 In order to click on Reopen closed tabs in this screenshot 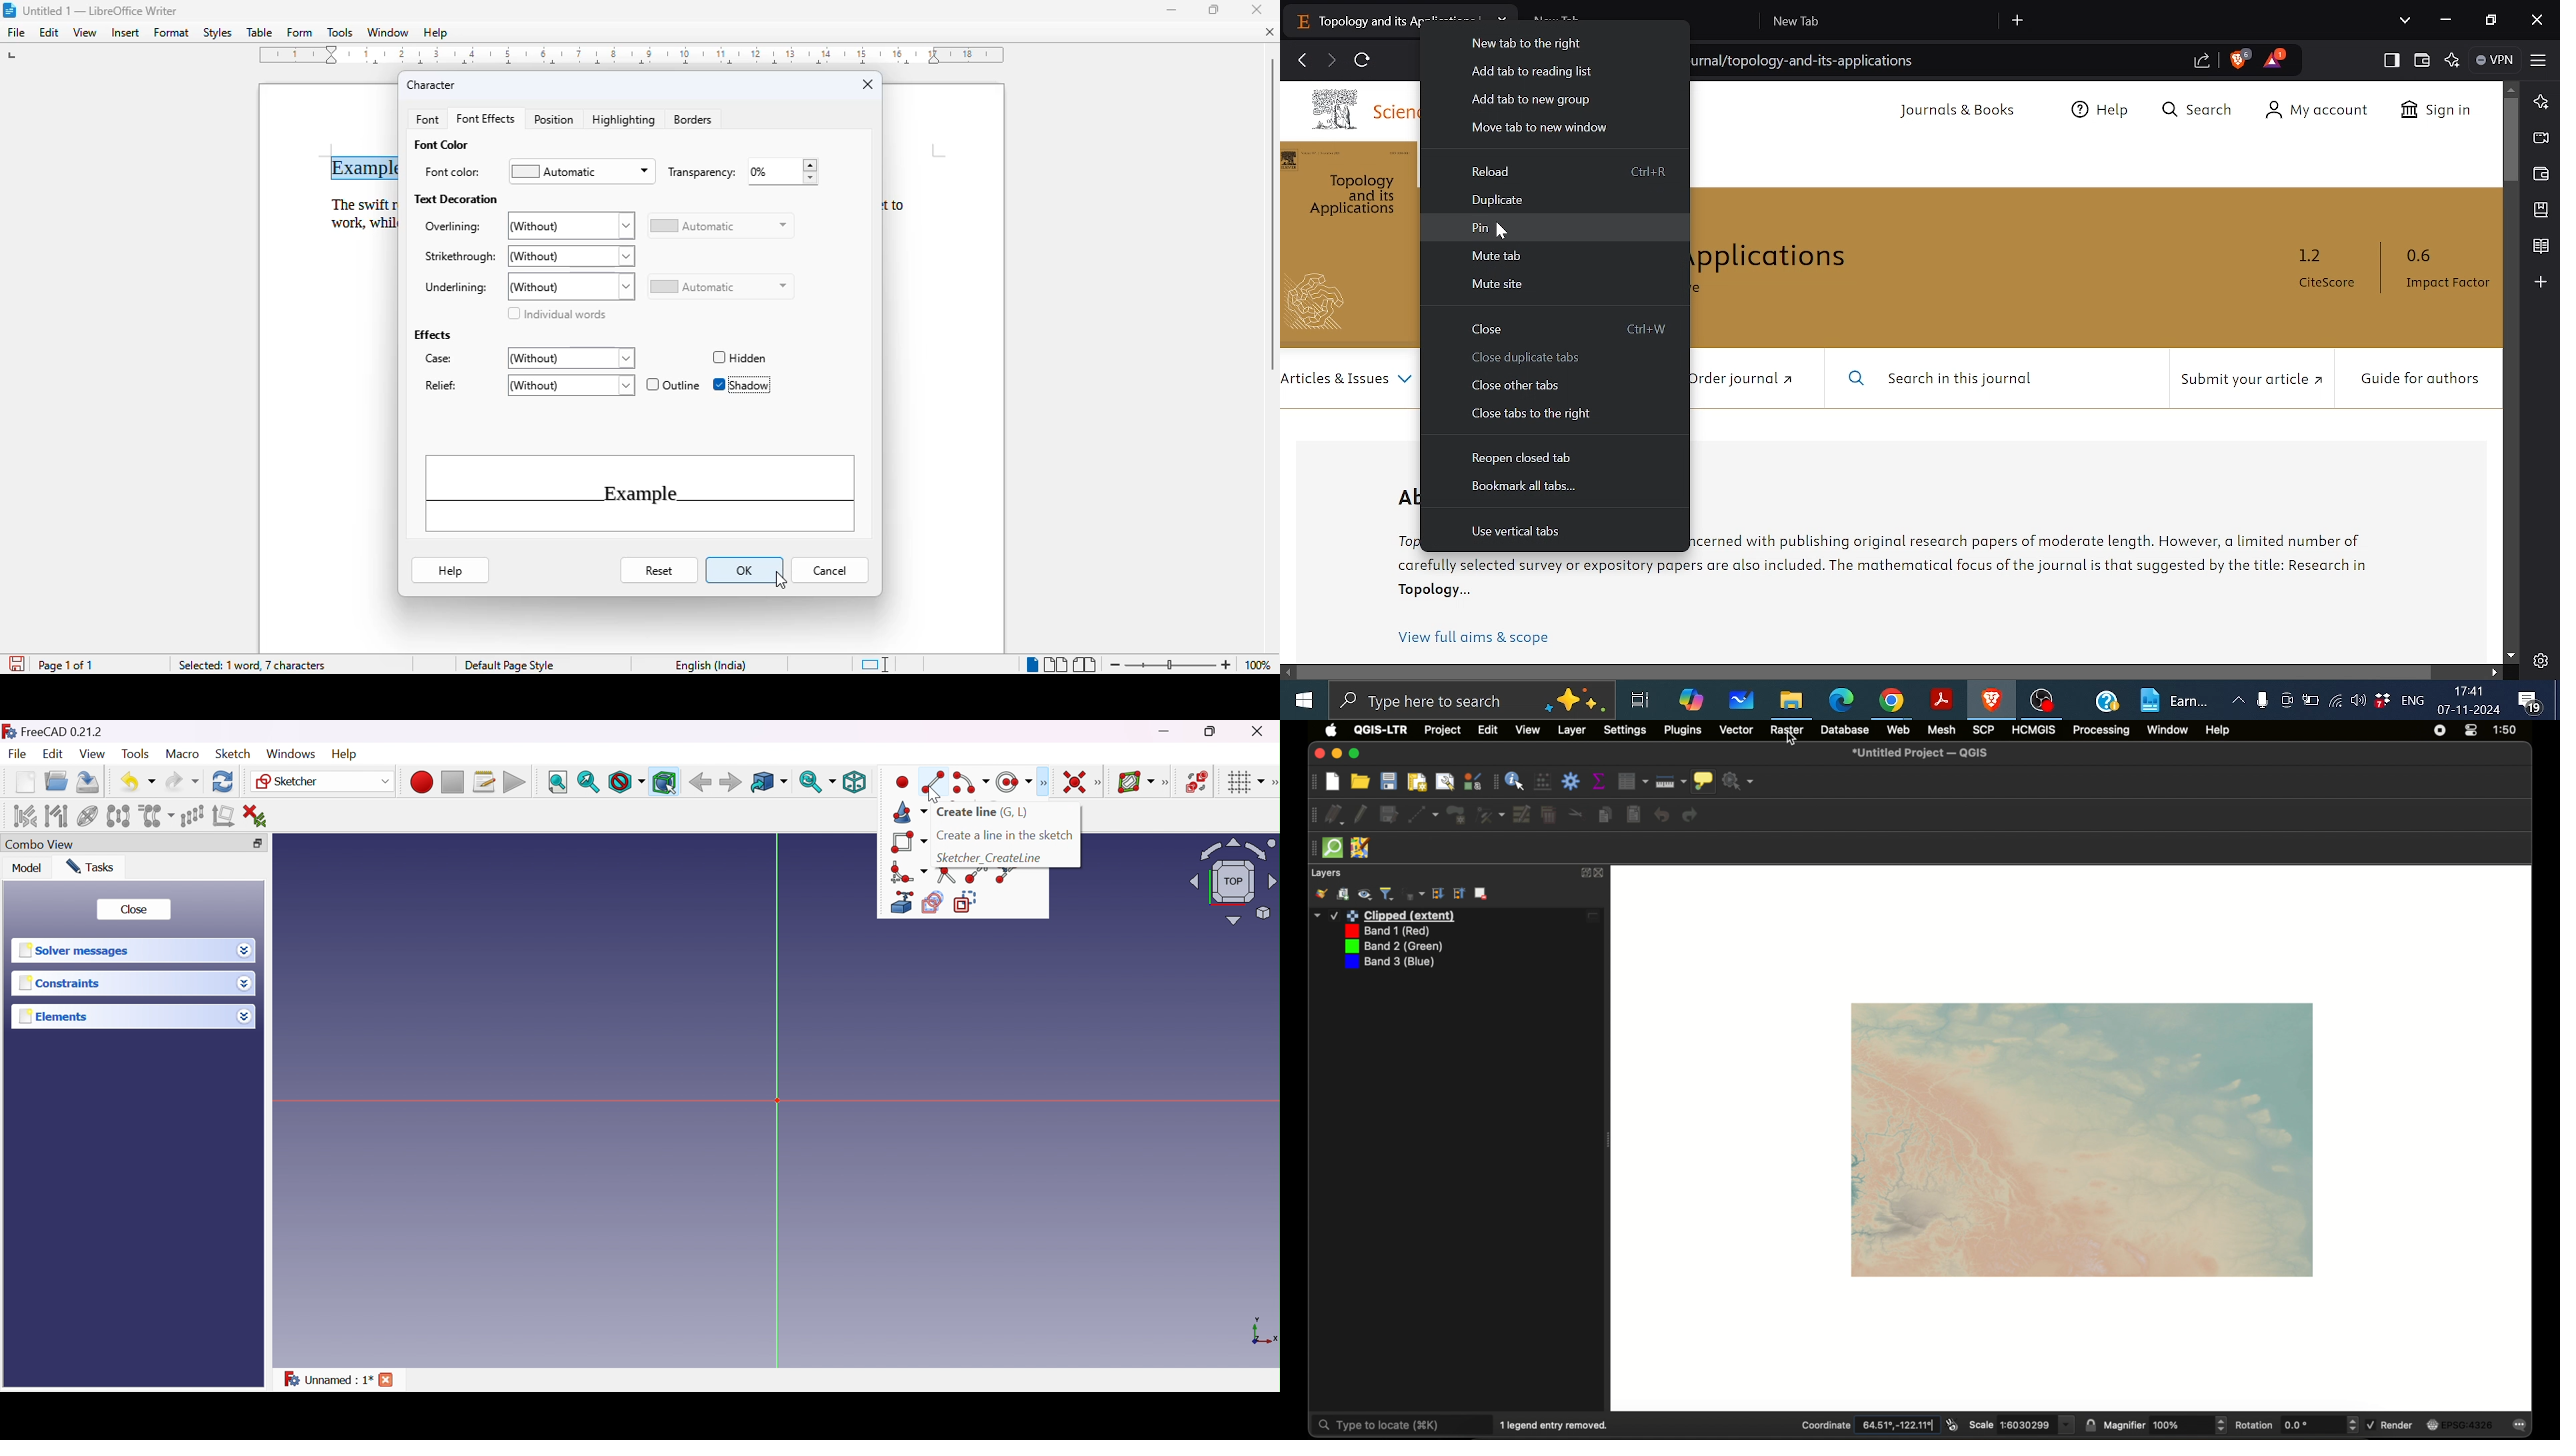, I will do `click(1518, 460)`.